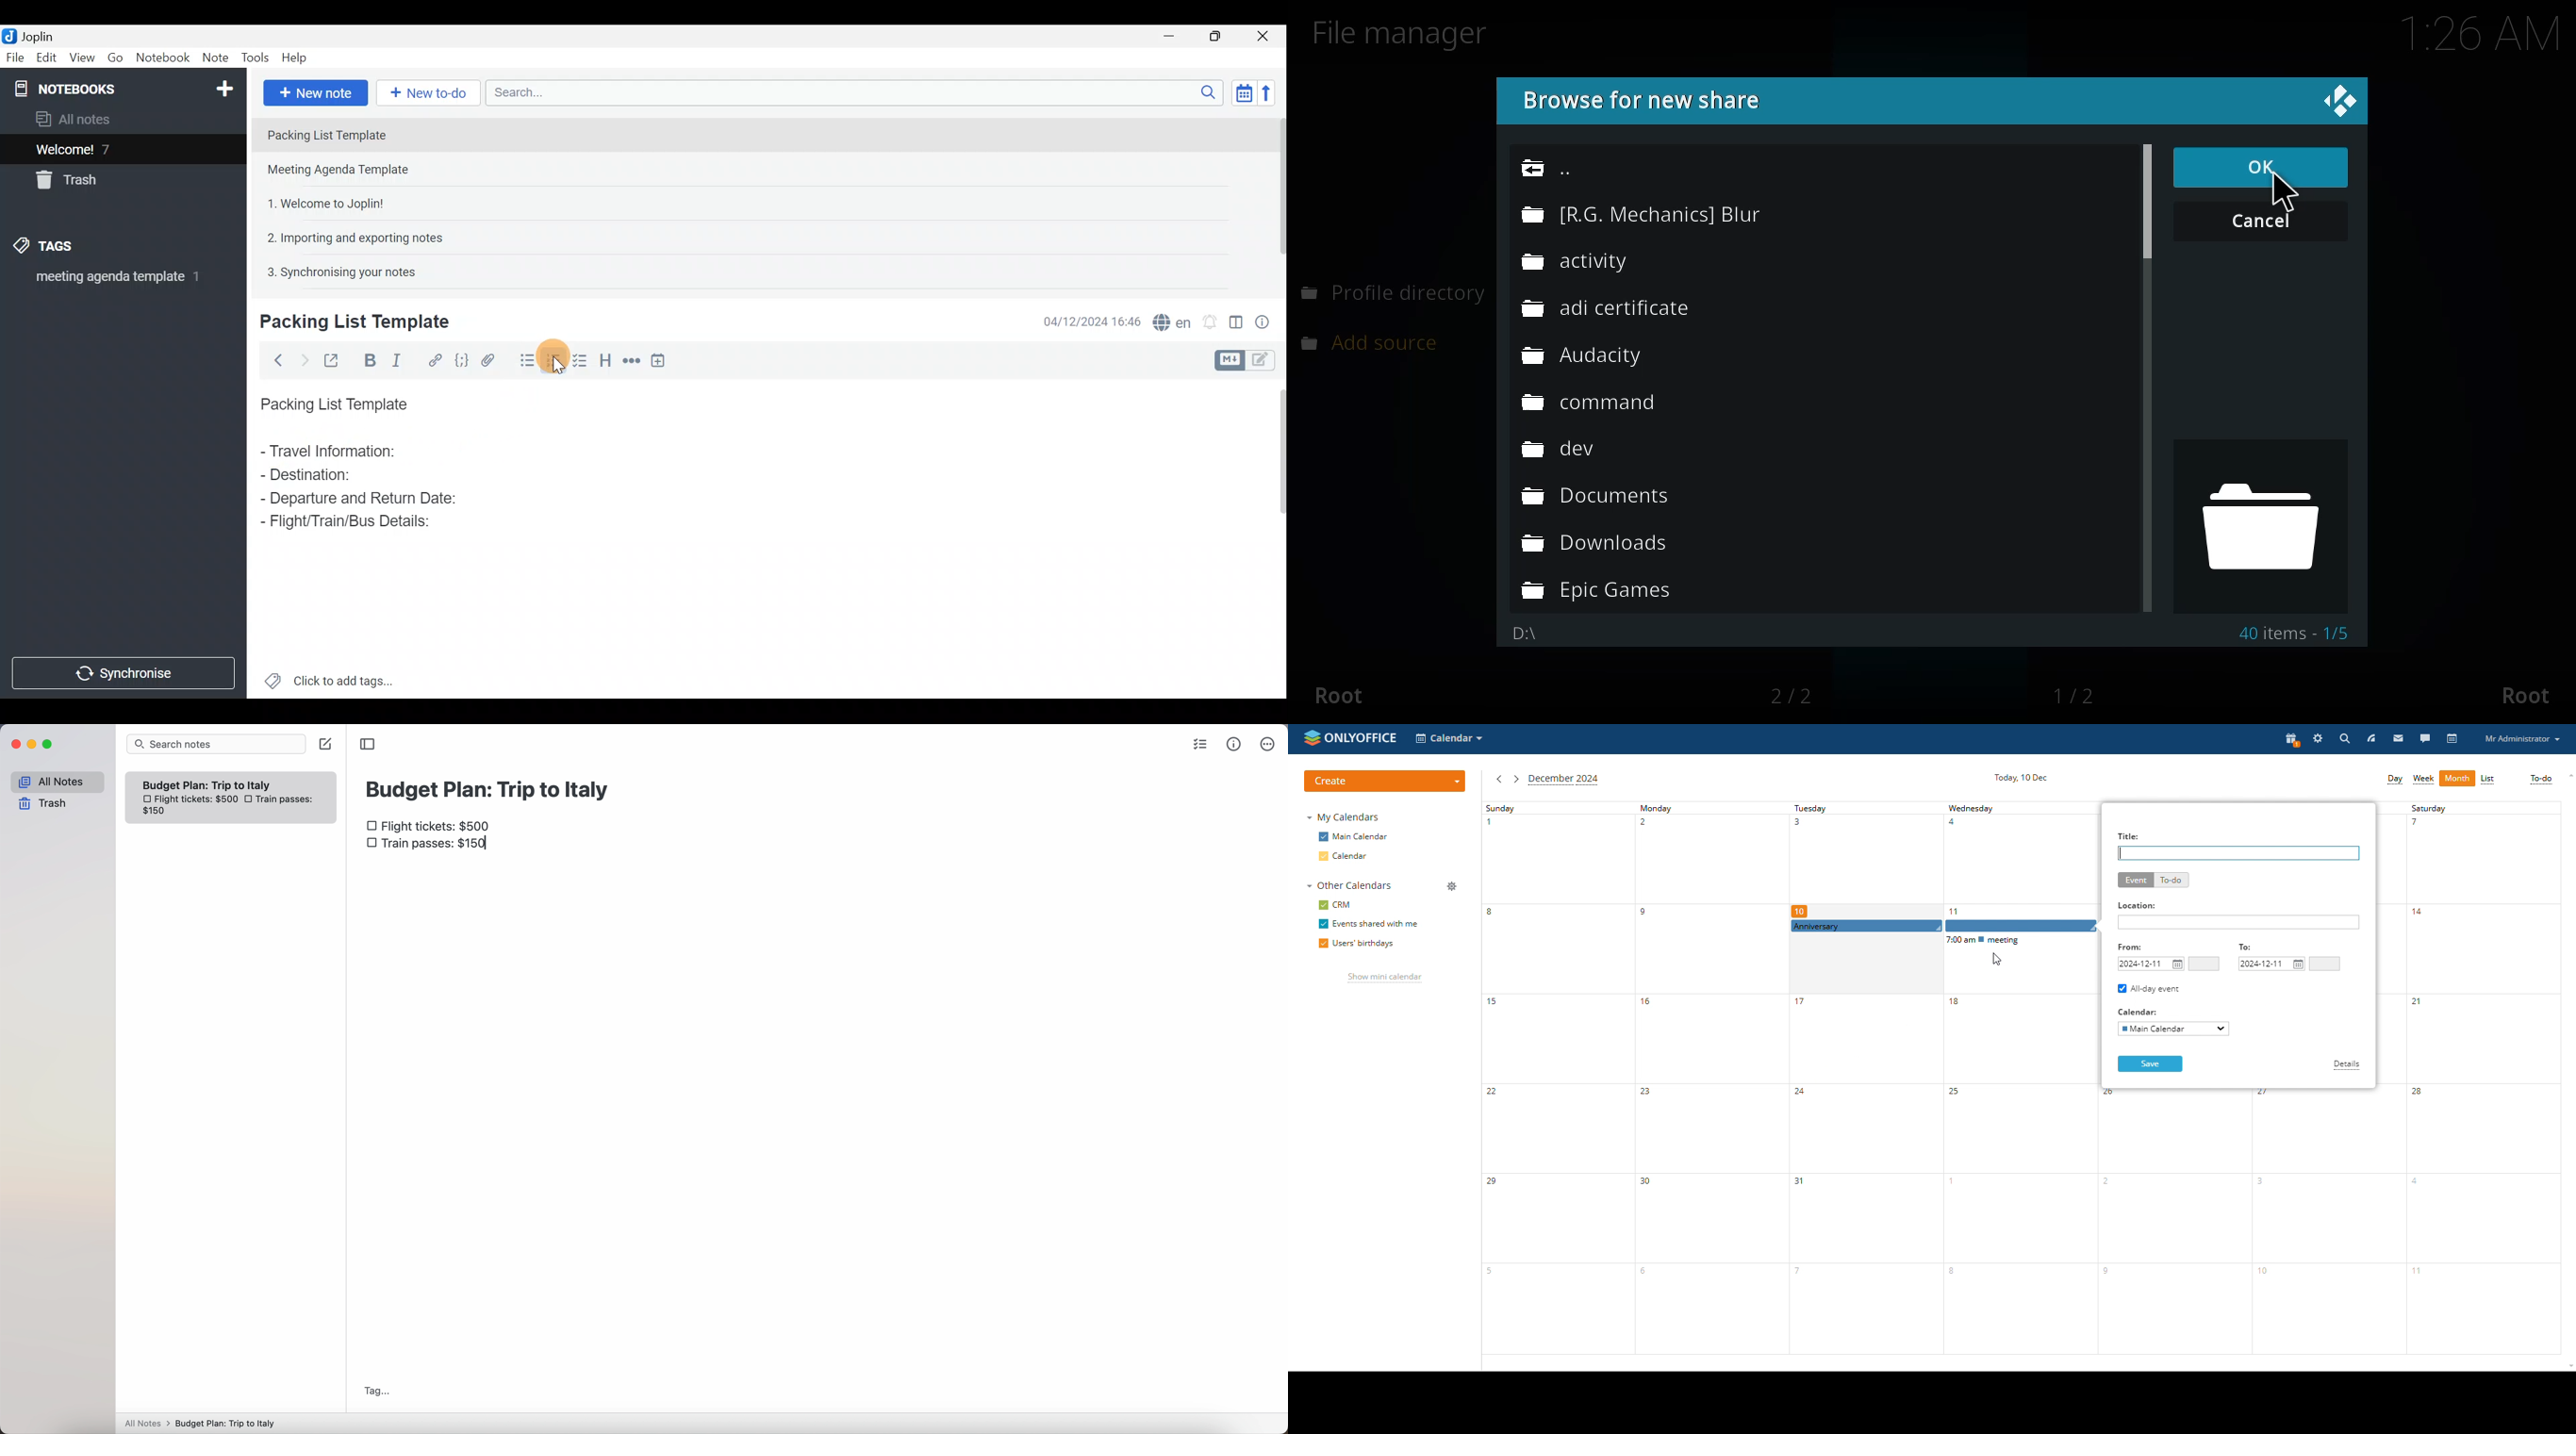 This screenshot has height=1456, width=2576. What do you see at coordinates (2135, 880) in the screenshot?
I see `event` at bounding box center [2135, 880].